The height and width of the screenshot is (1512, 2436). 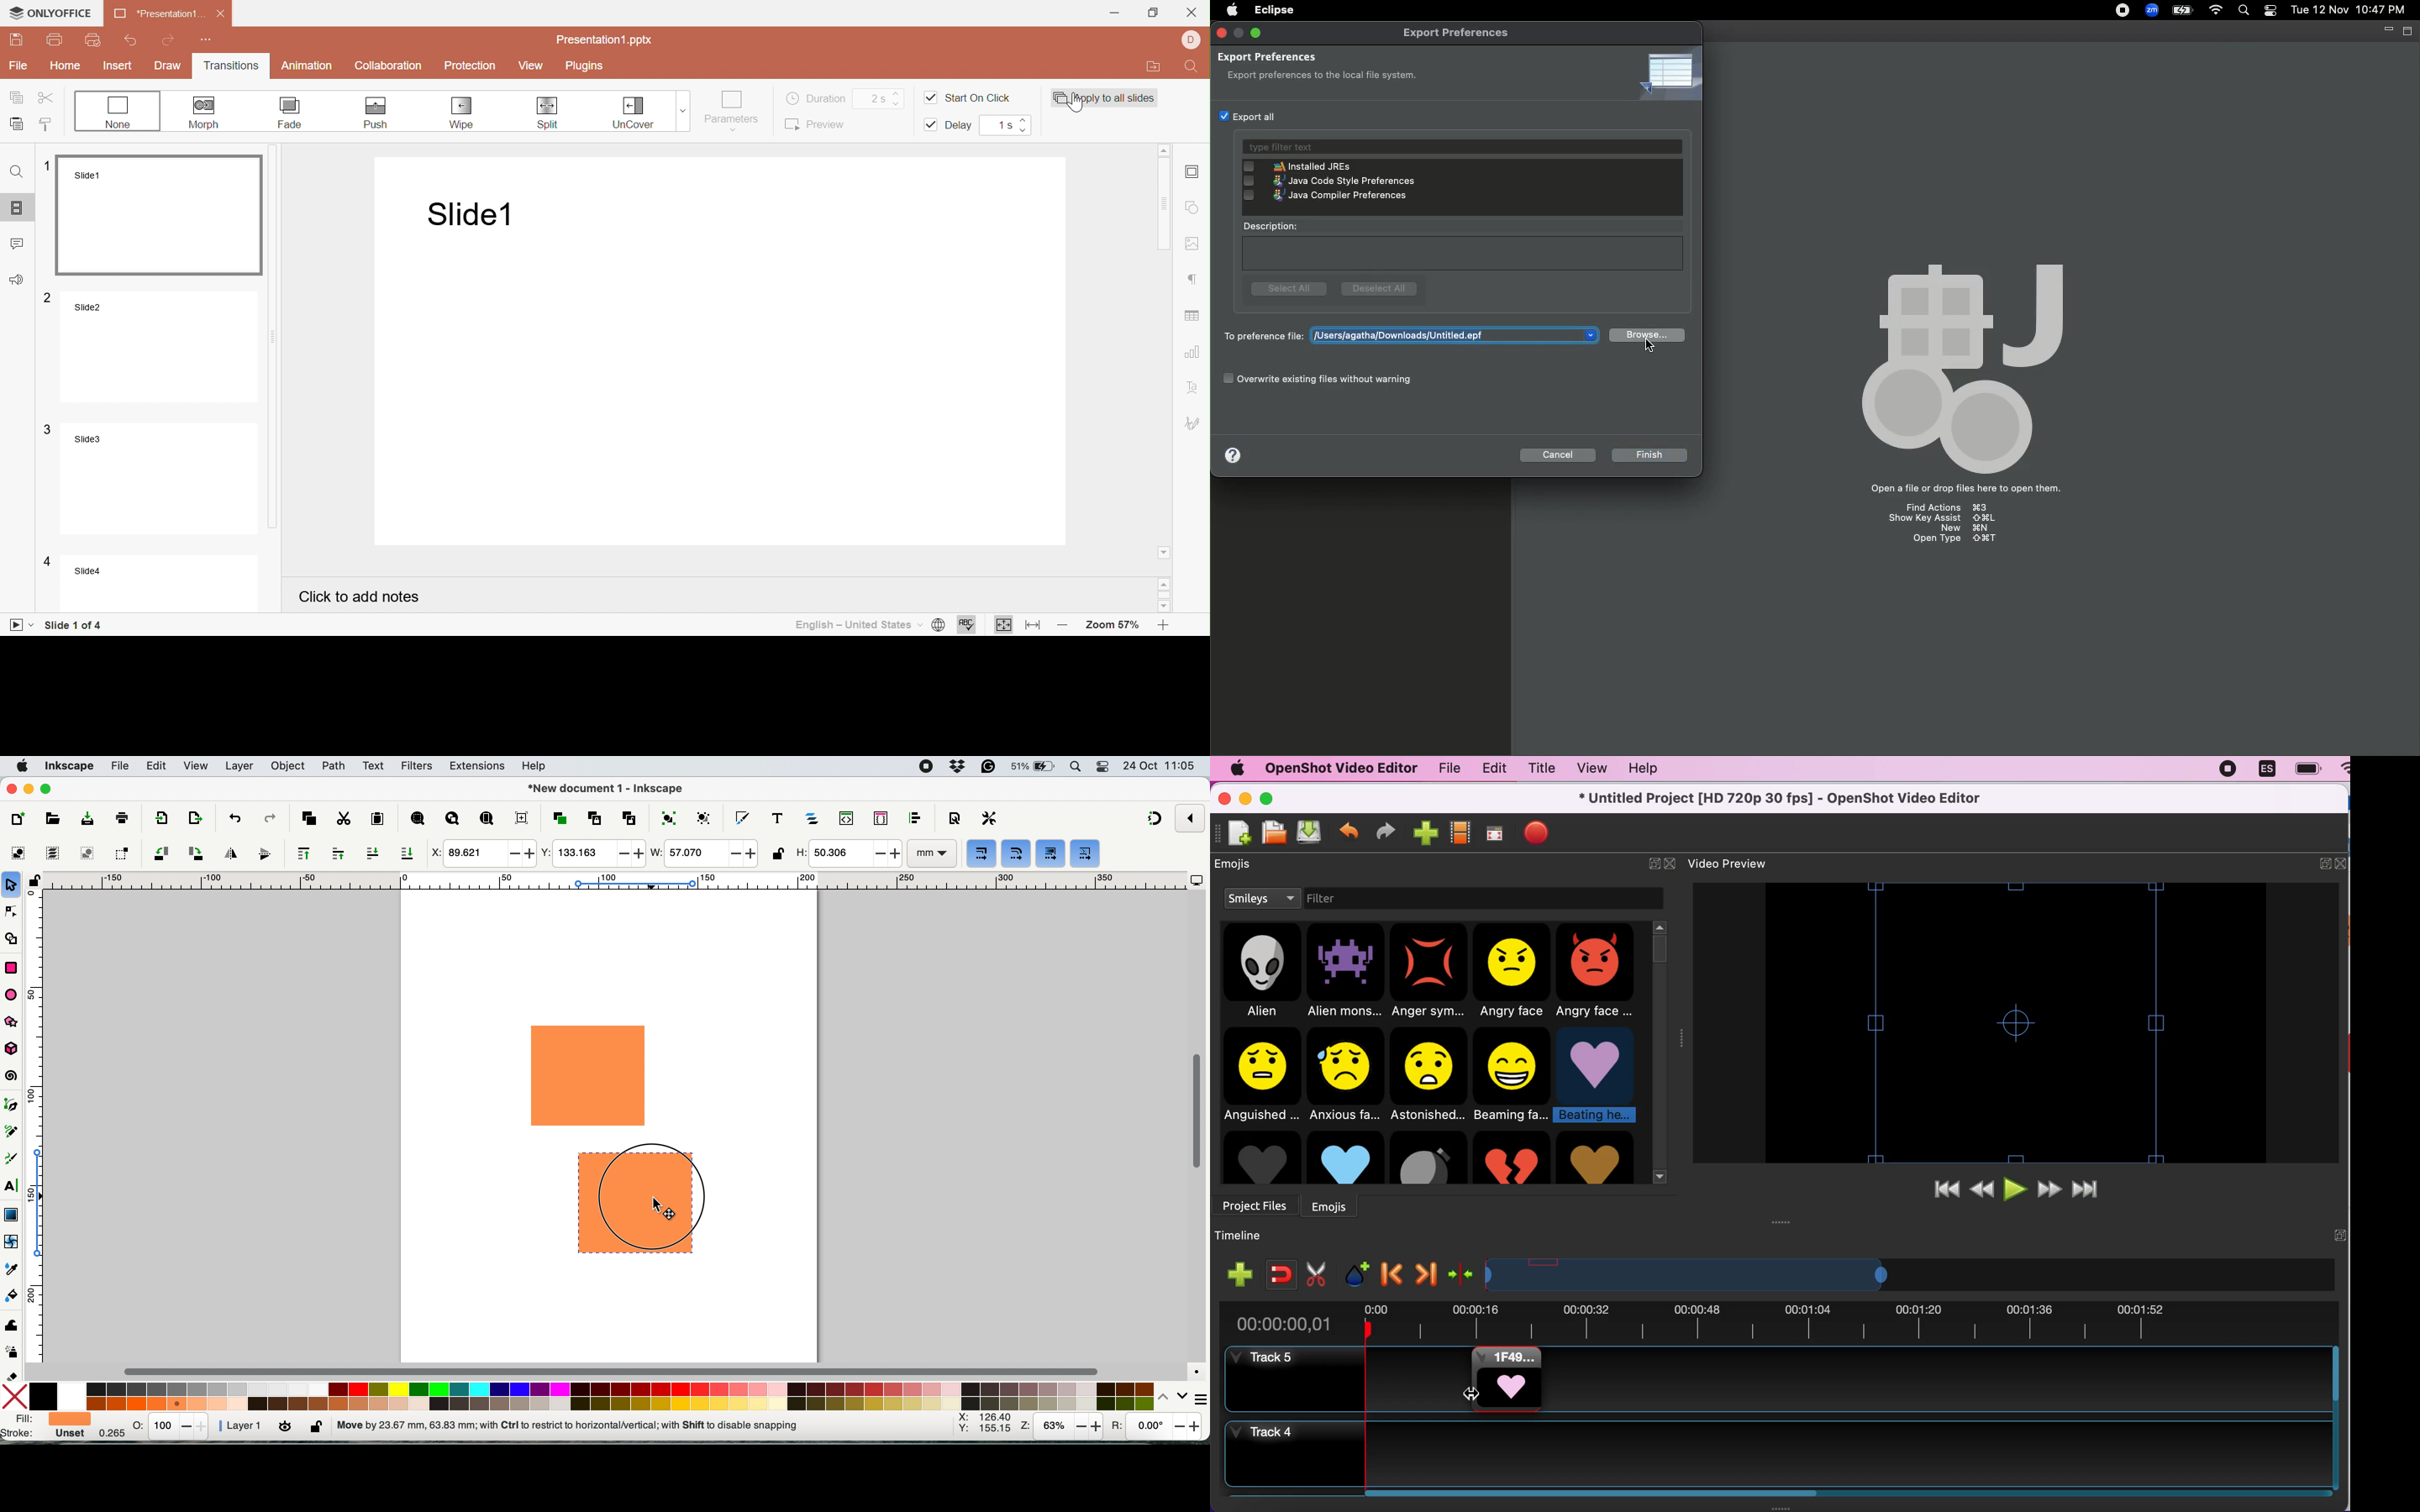 What do you see at coordinates (606, 41) in the screenshot?
I see `Presentation1.pptx` at bounding box center [606, 41].